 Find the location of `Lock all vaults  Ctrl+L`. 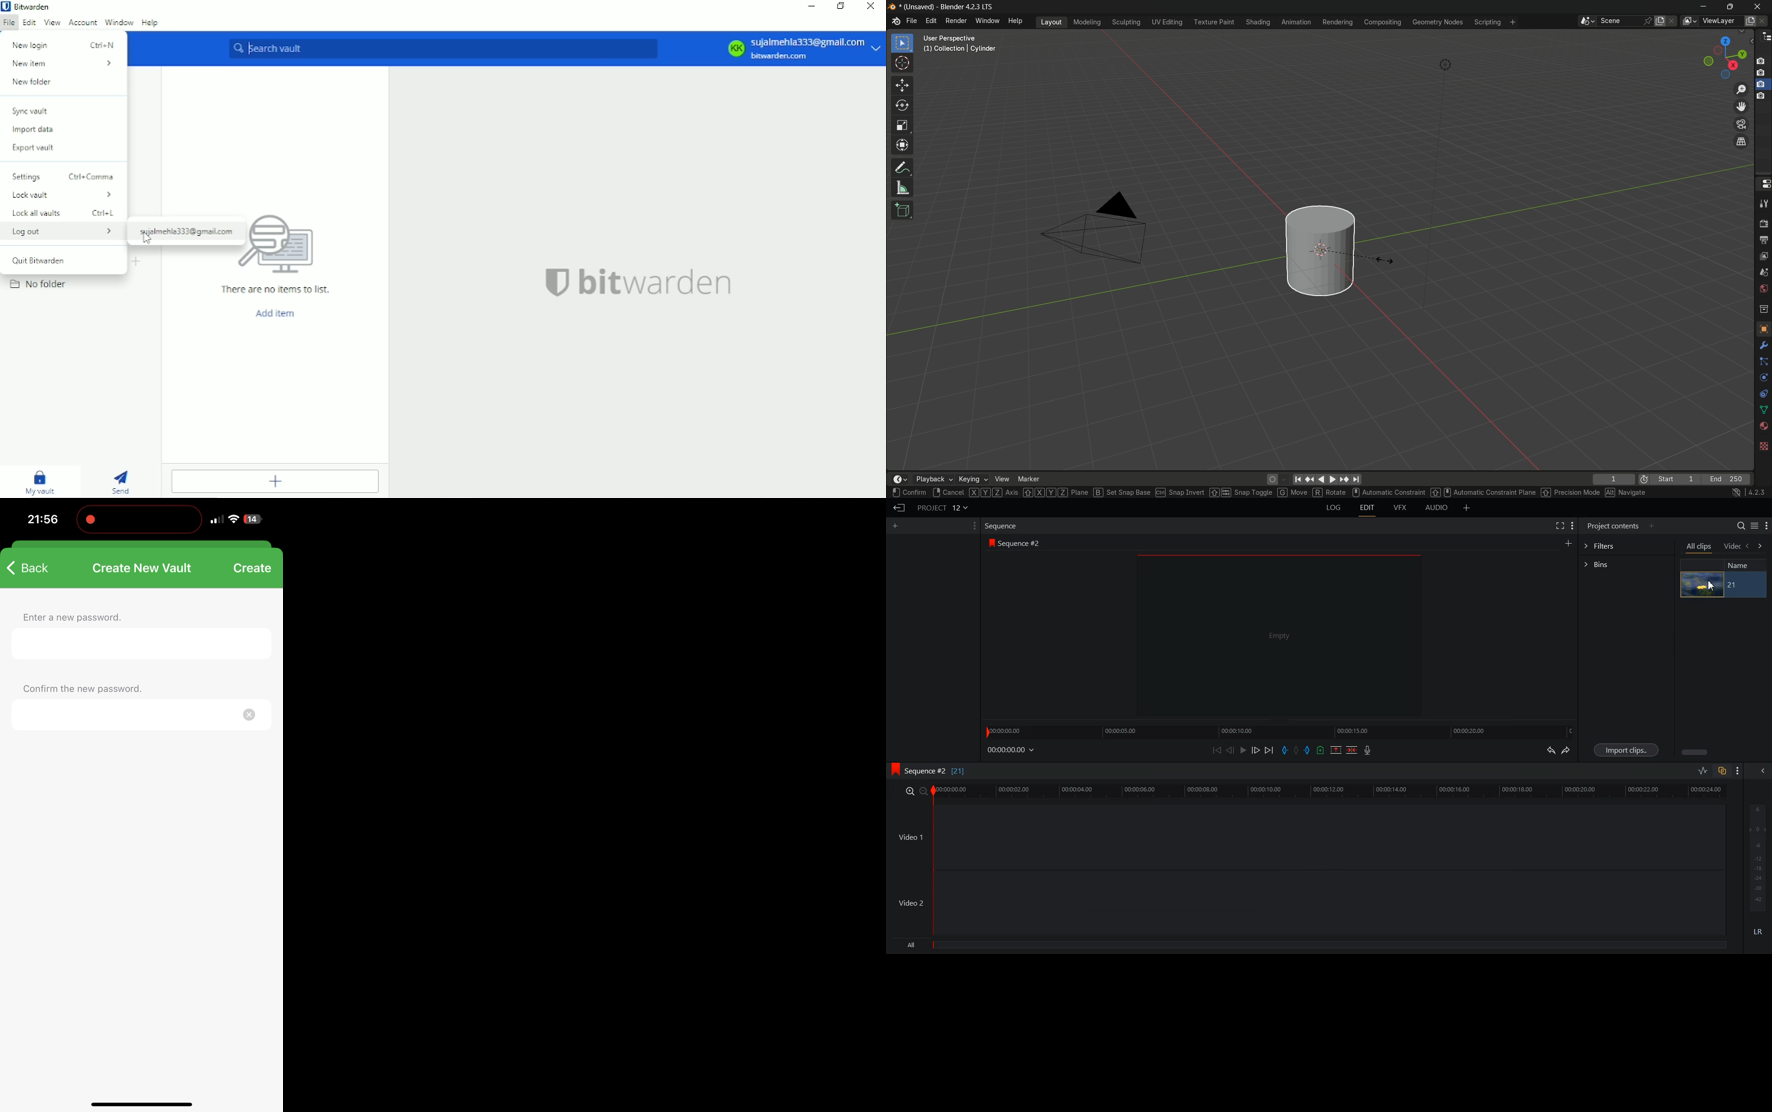

Lock all vaults  Ctrl+L is located at coordinates (64, 213).